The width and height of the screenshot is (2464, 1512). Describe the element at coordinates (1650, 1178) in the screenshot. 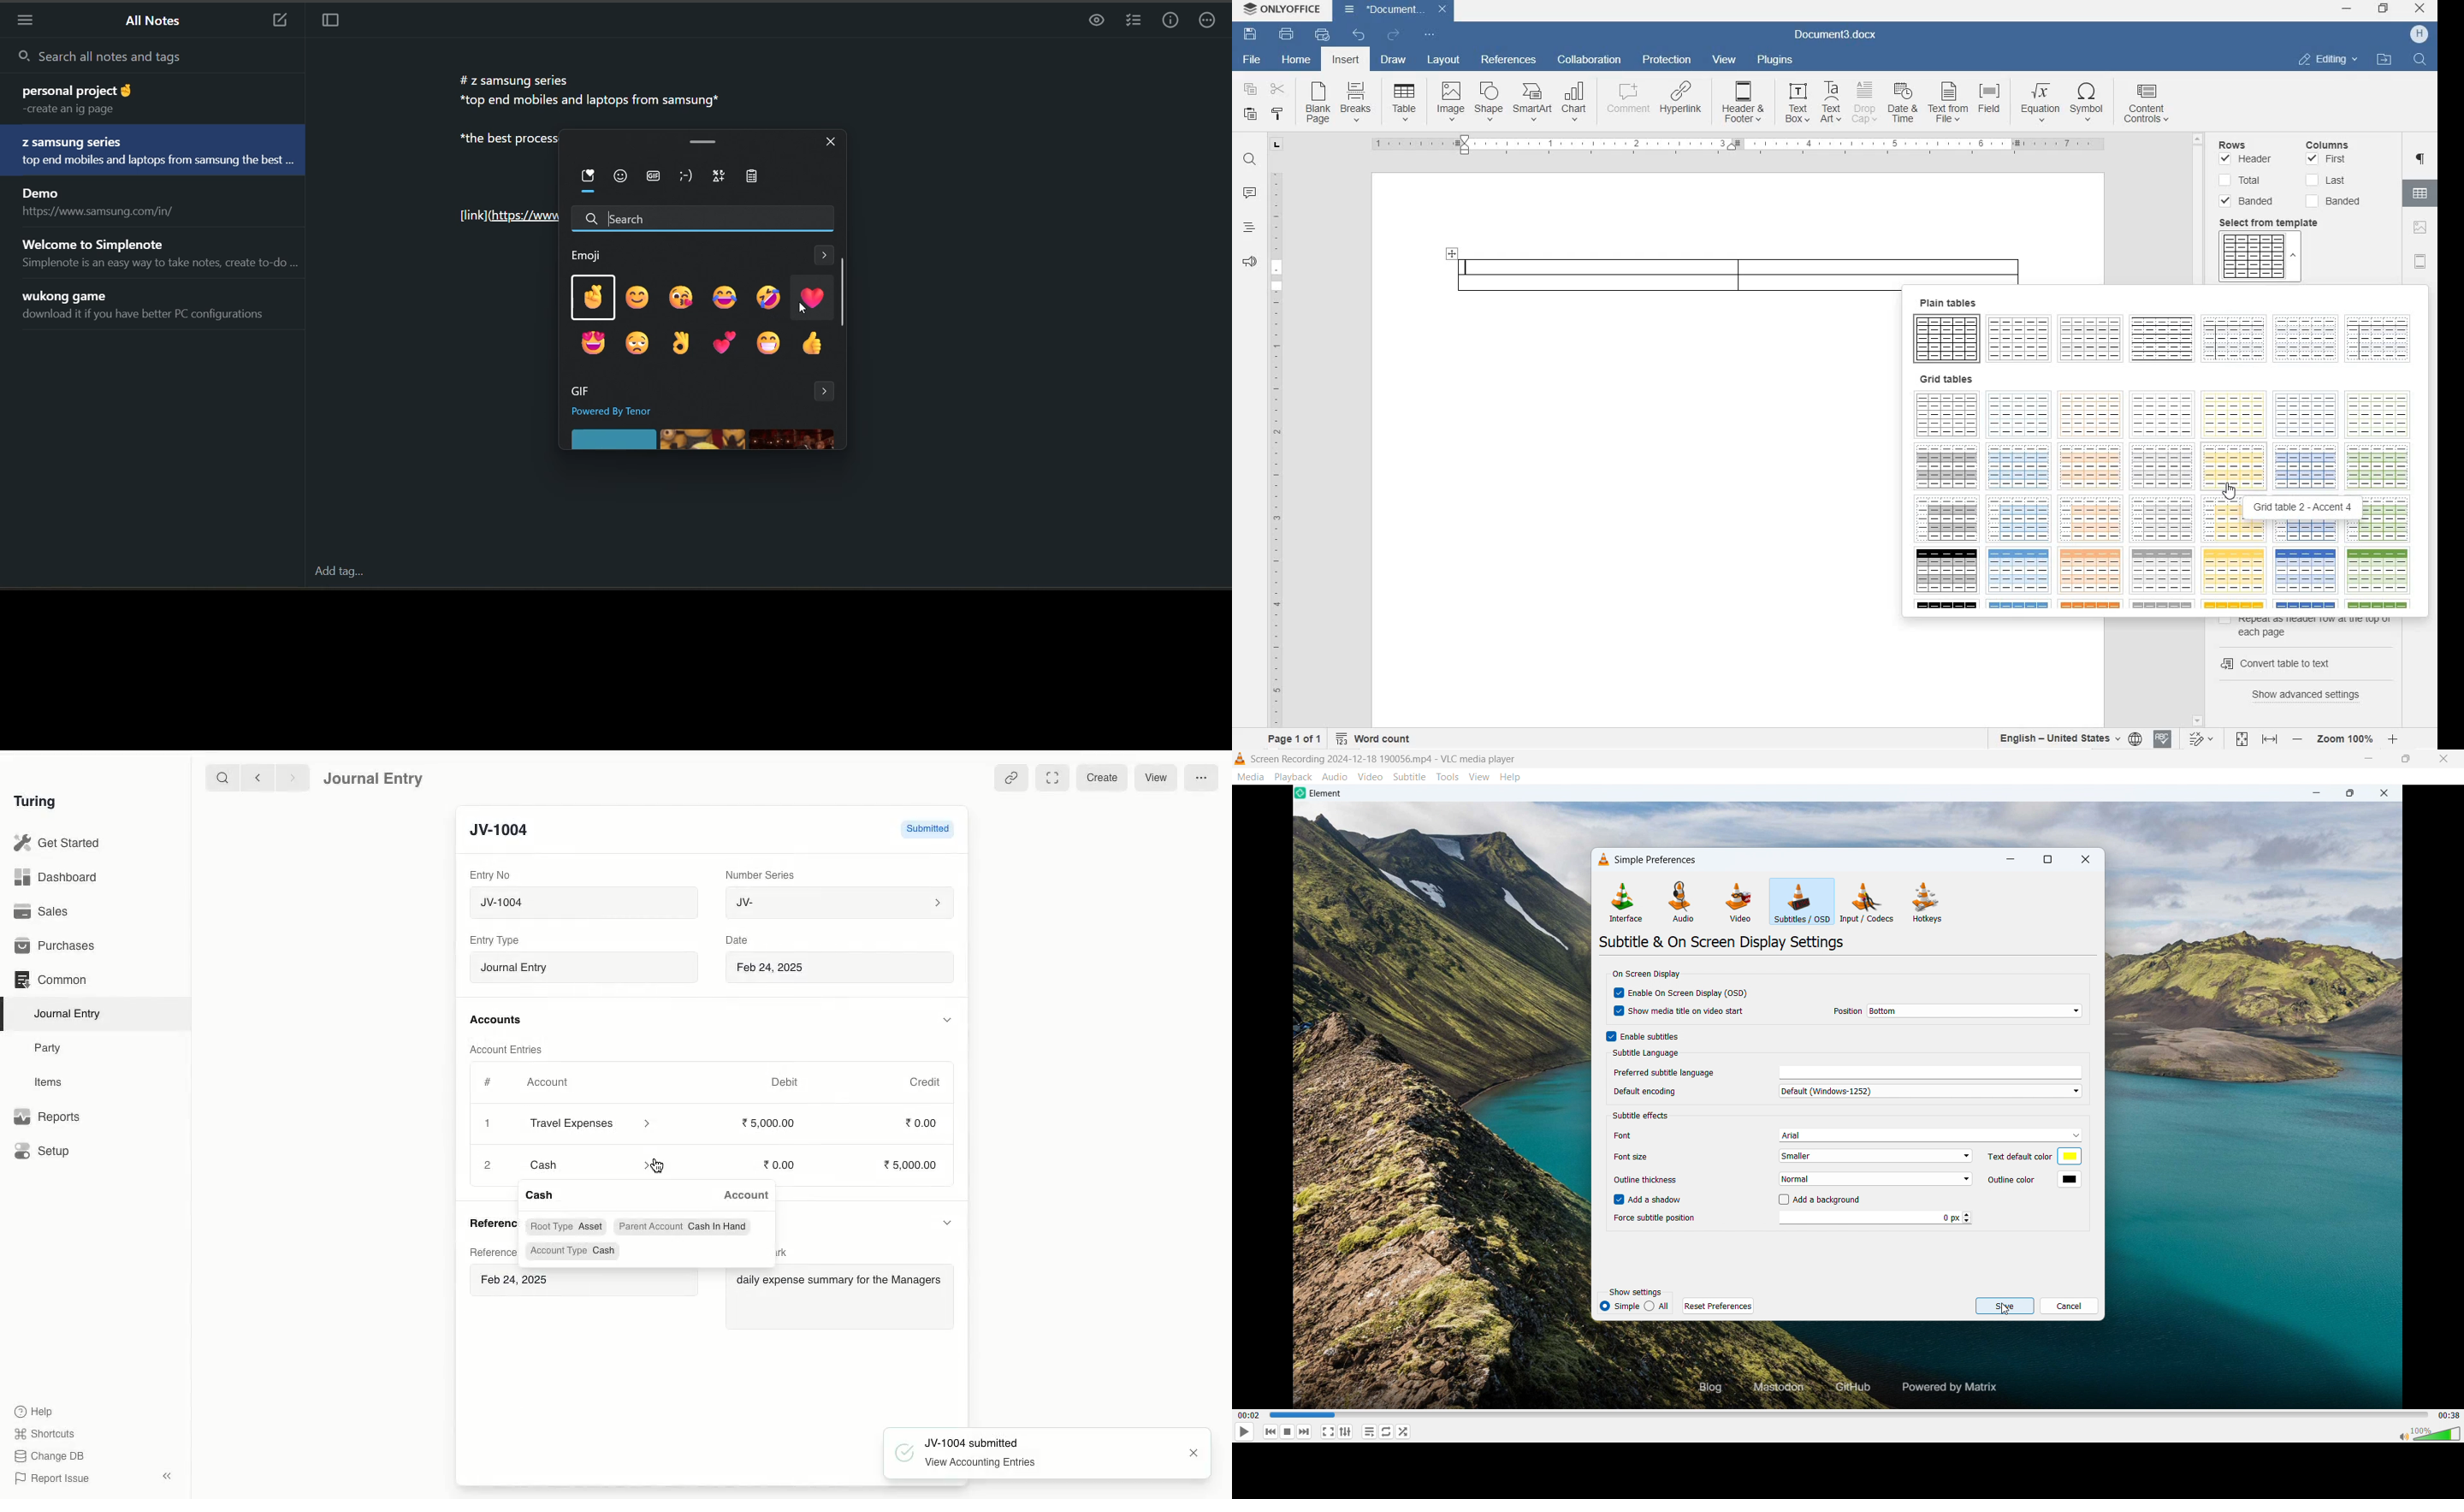

I see `| Outline thickness` at that location.